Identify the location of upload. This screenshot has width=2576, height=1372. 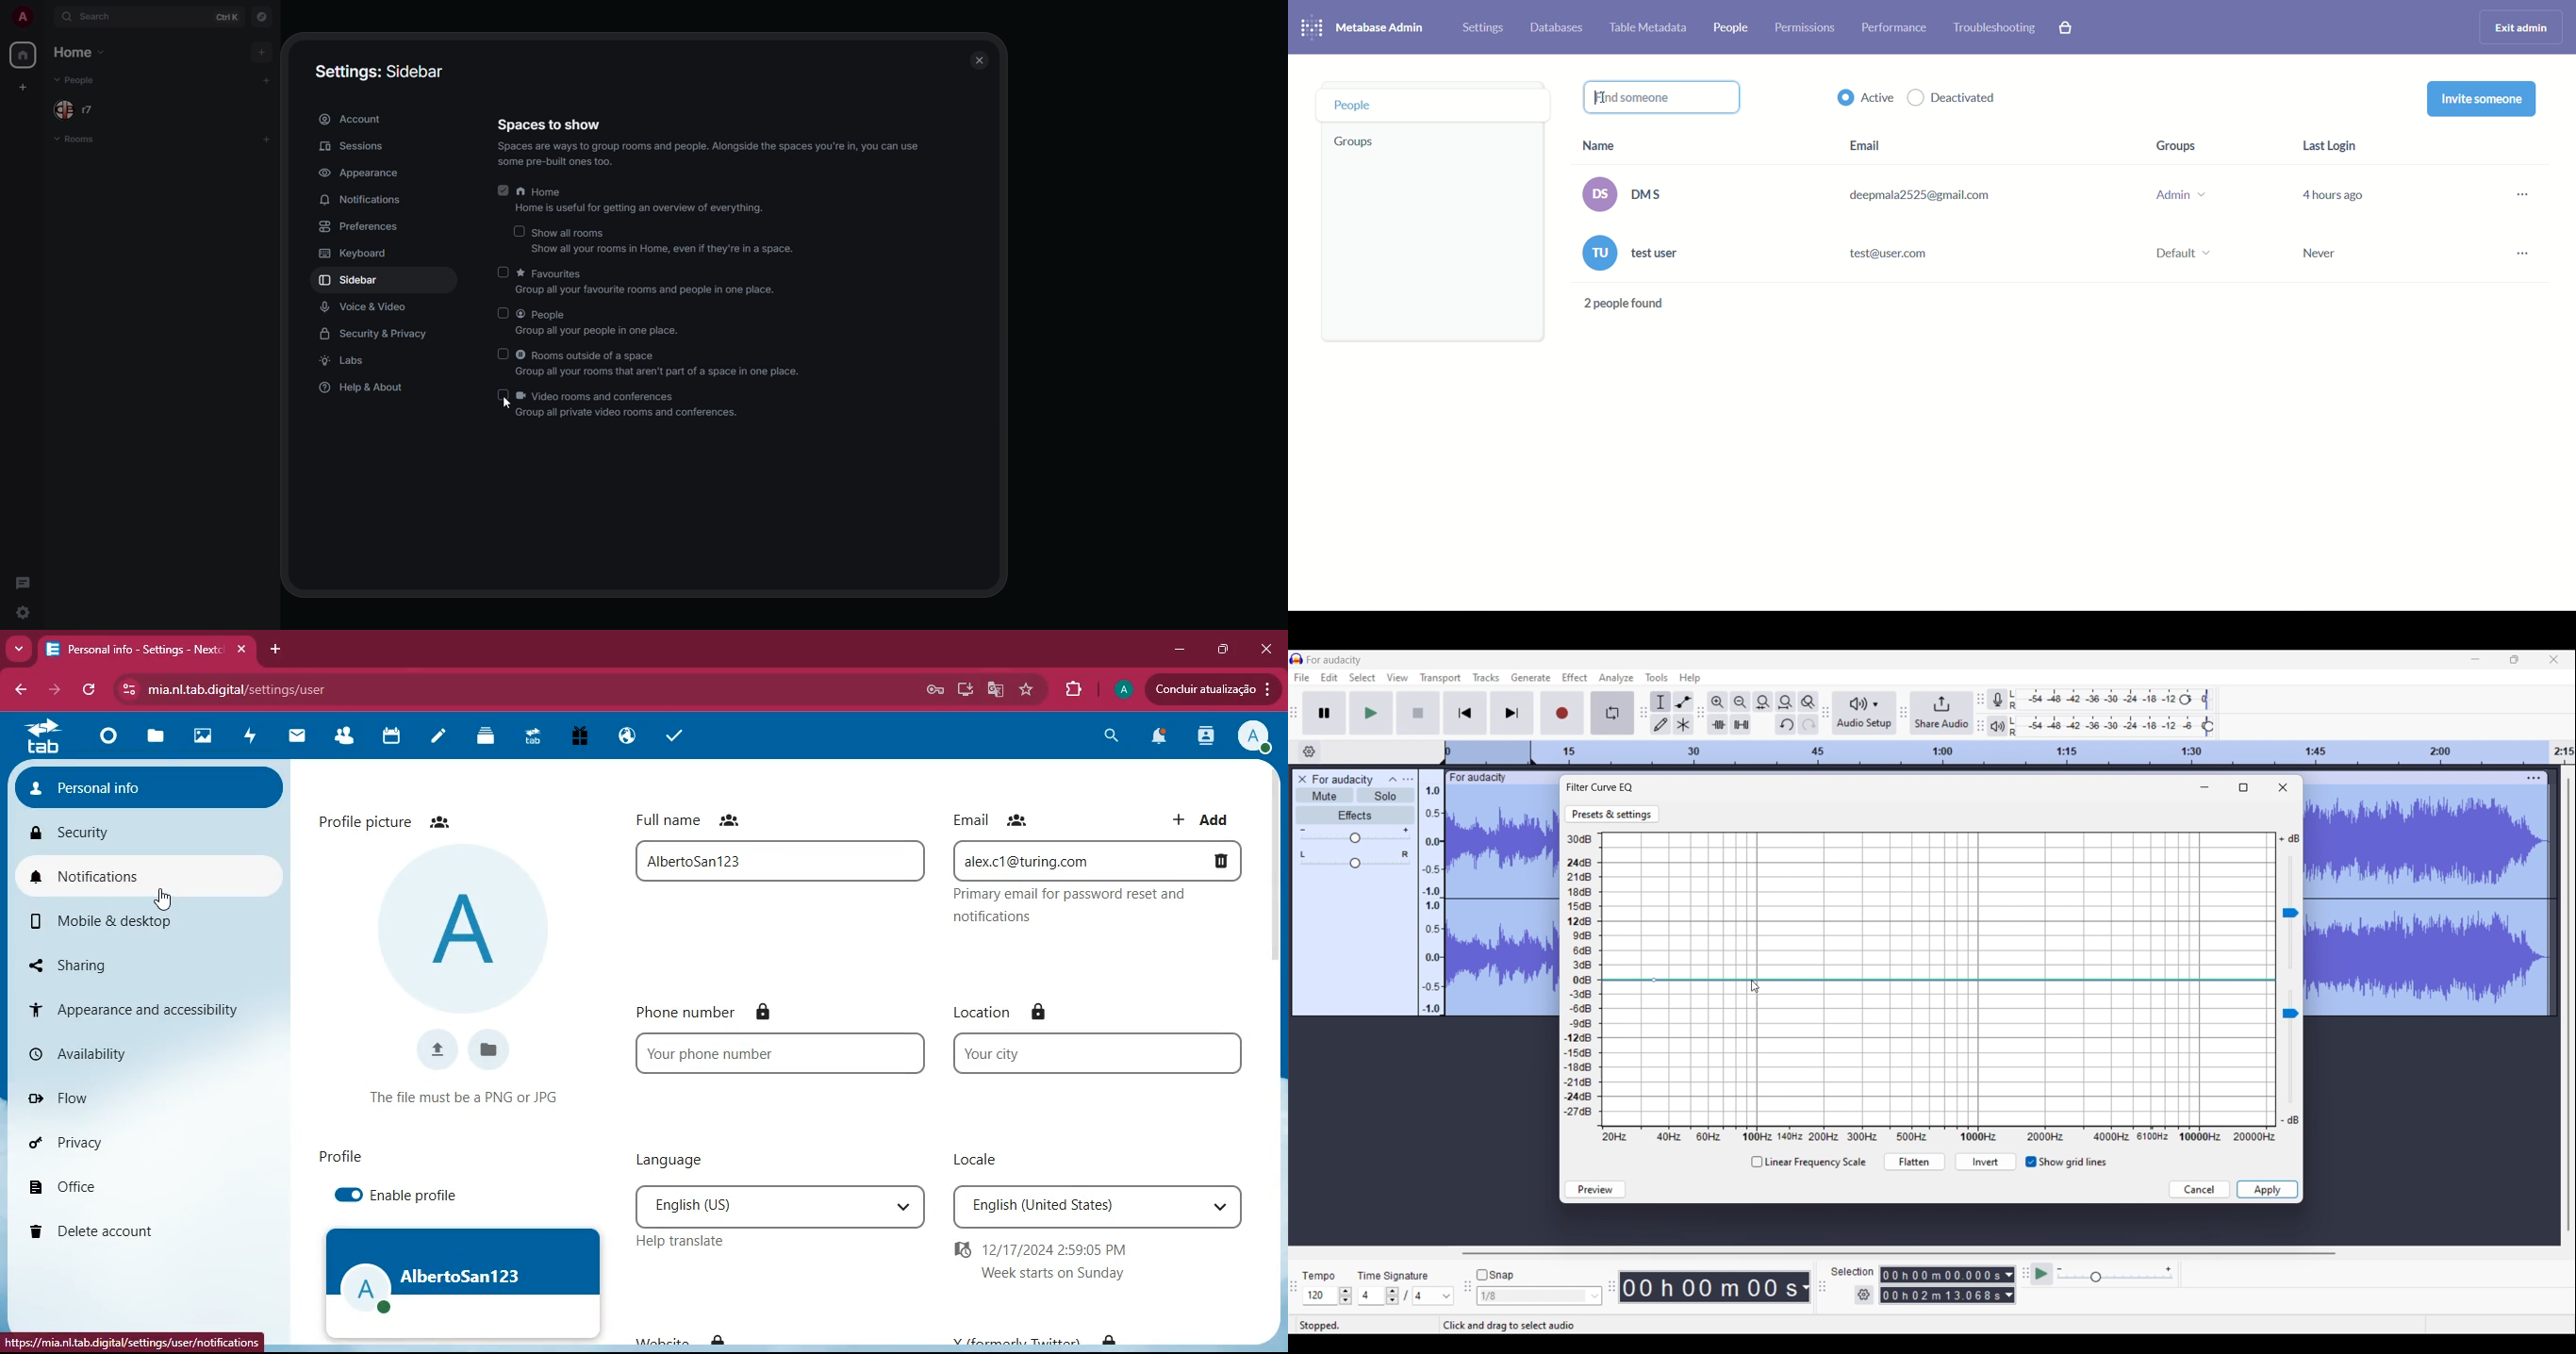
(432, 1049).